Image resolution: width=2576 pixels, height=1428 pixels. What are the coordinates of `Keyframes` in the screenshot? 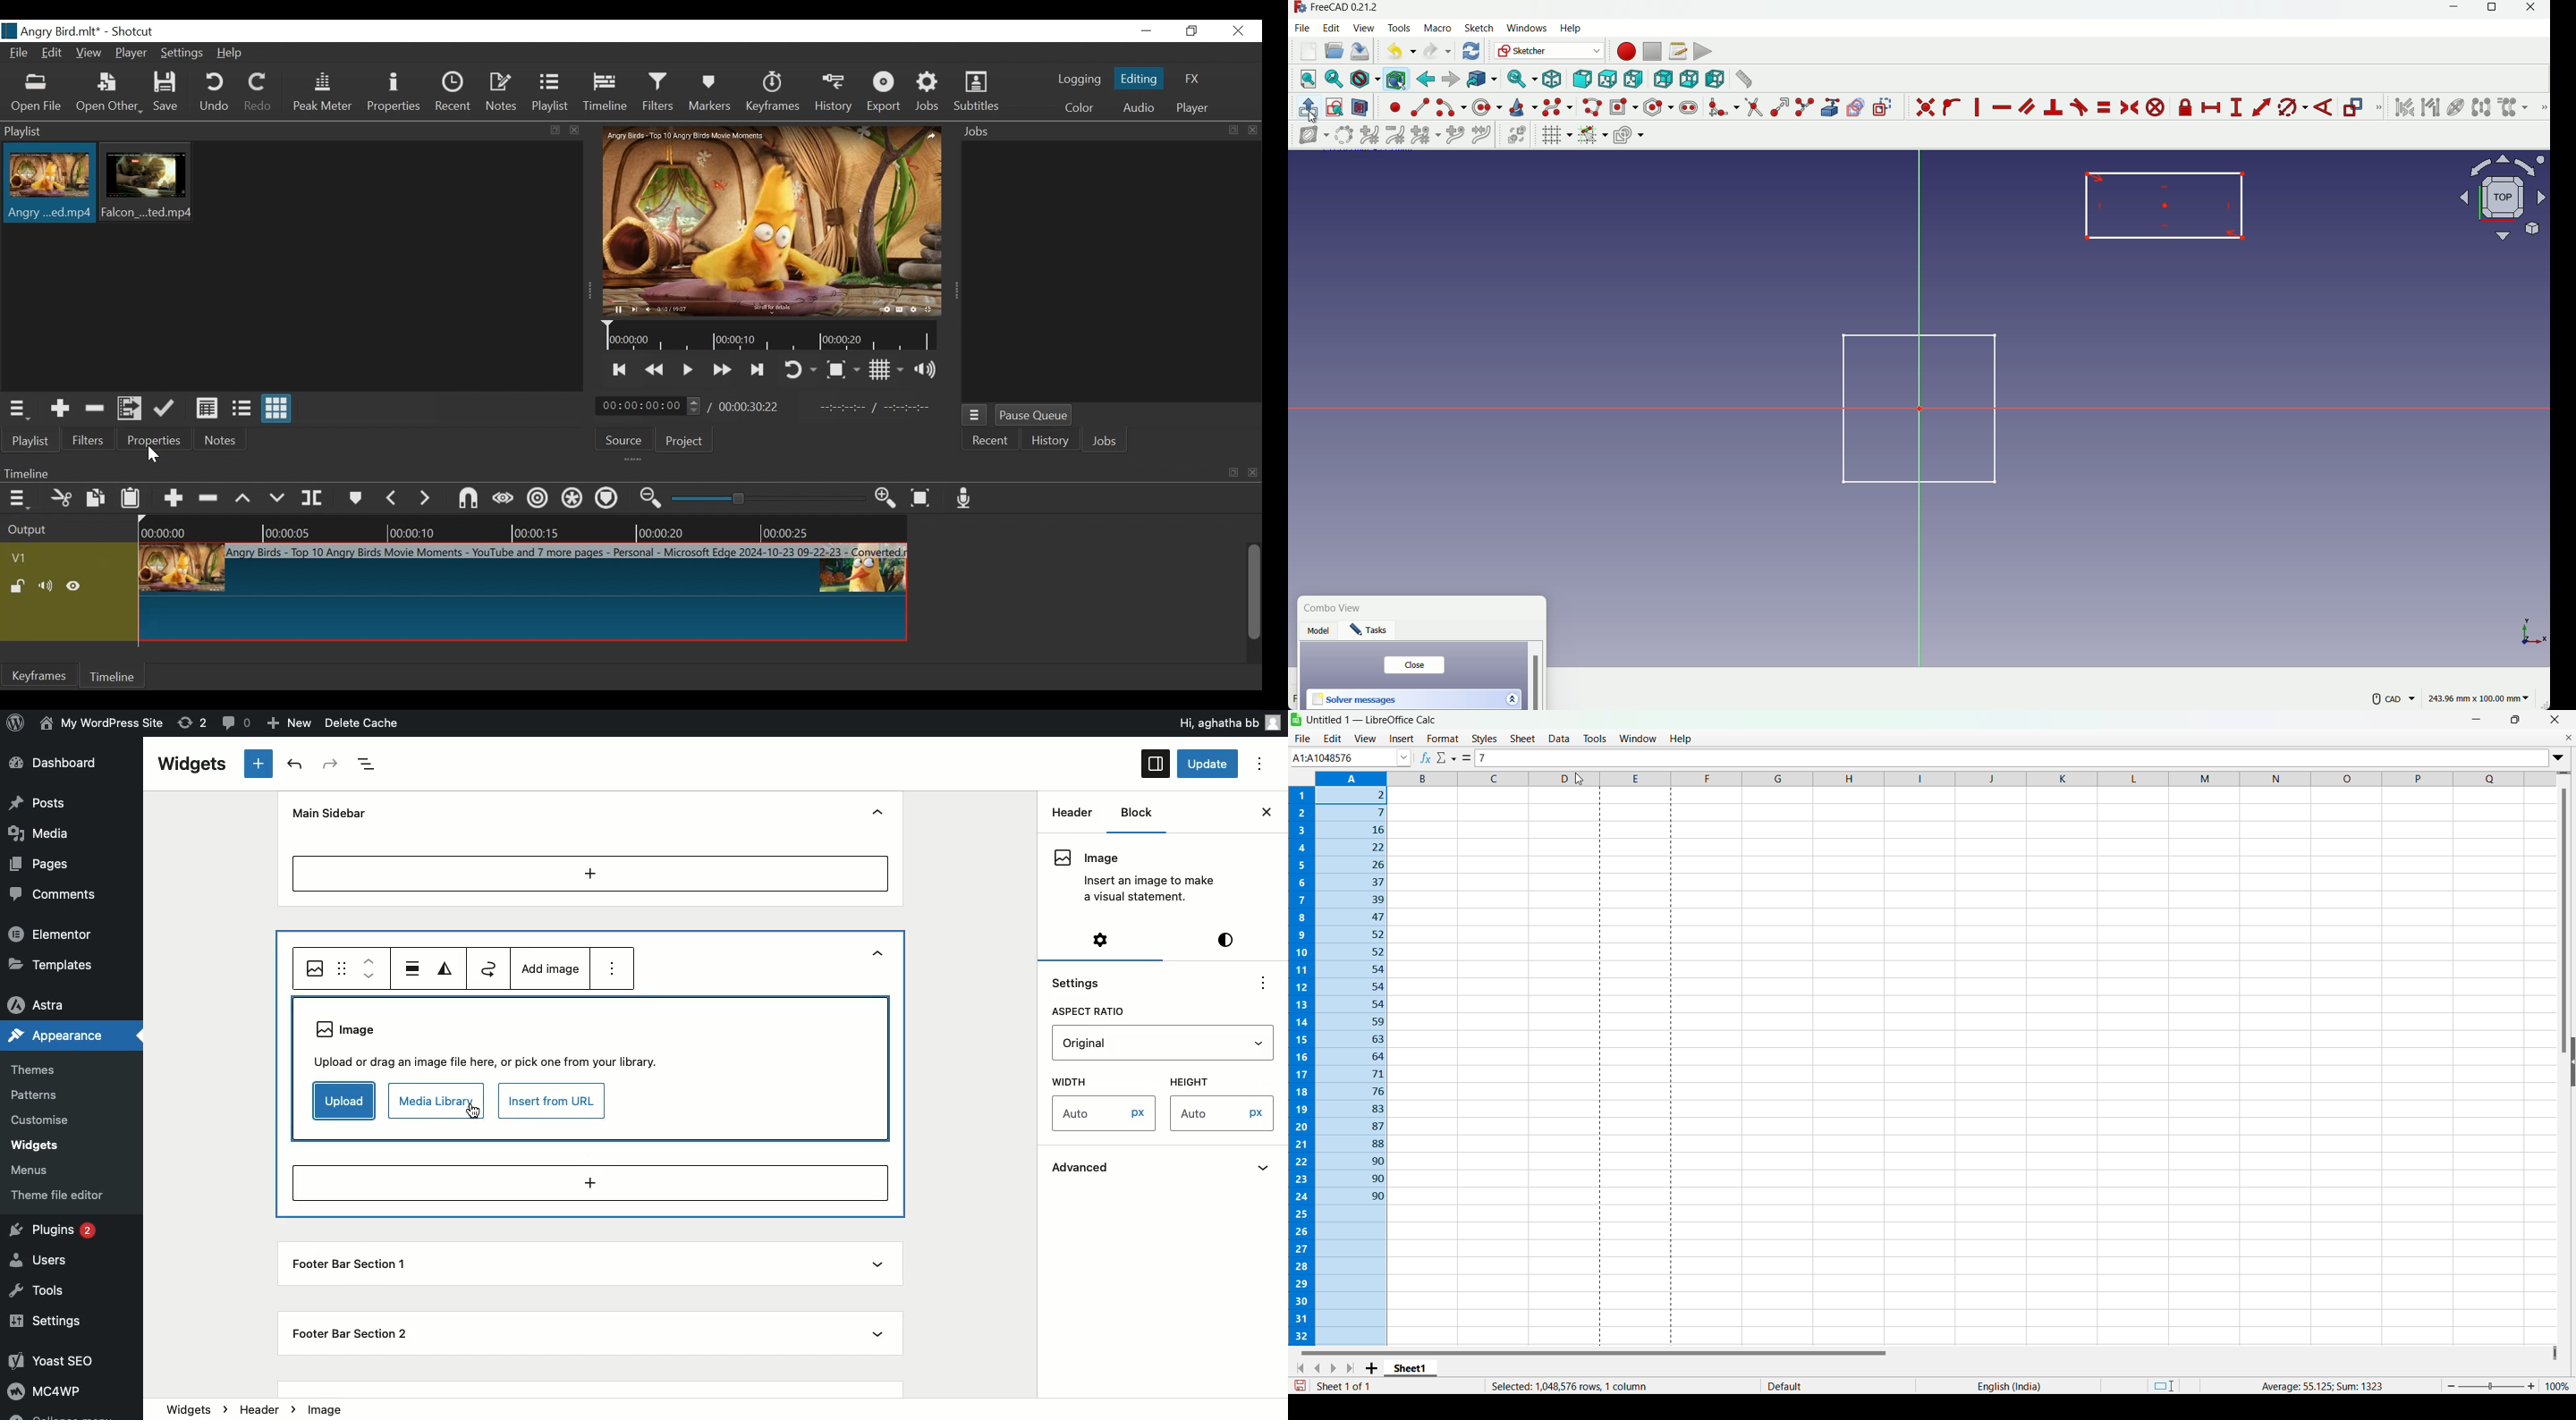 It's located at (773, 94).